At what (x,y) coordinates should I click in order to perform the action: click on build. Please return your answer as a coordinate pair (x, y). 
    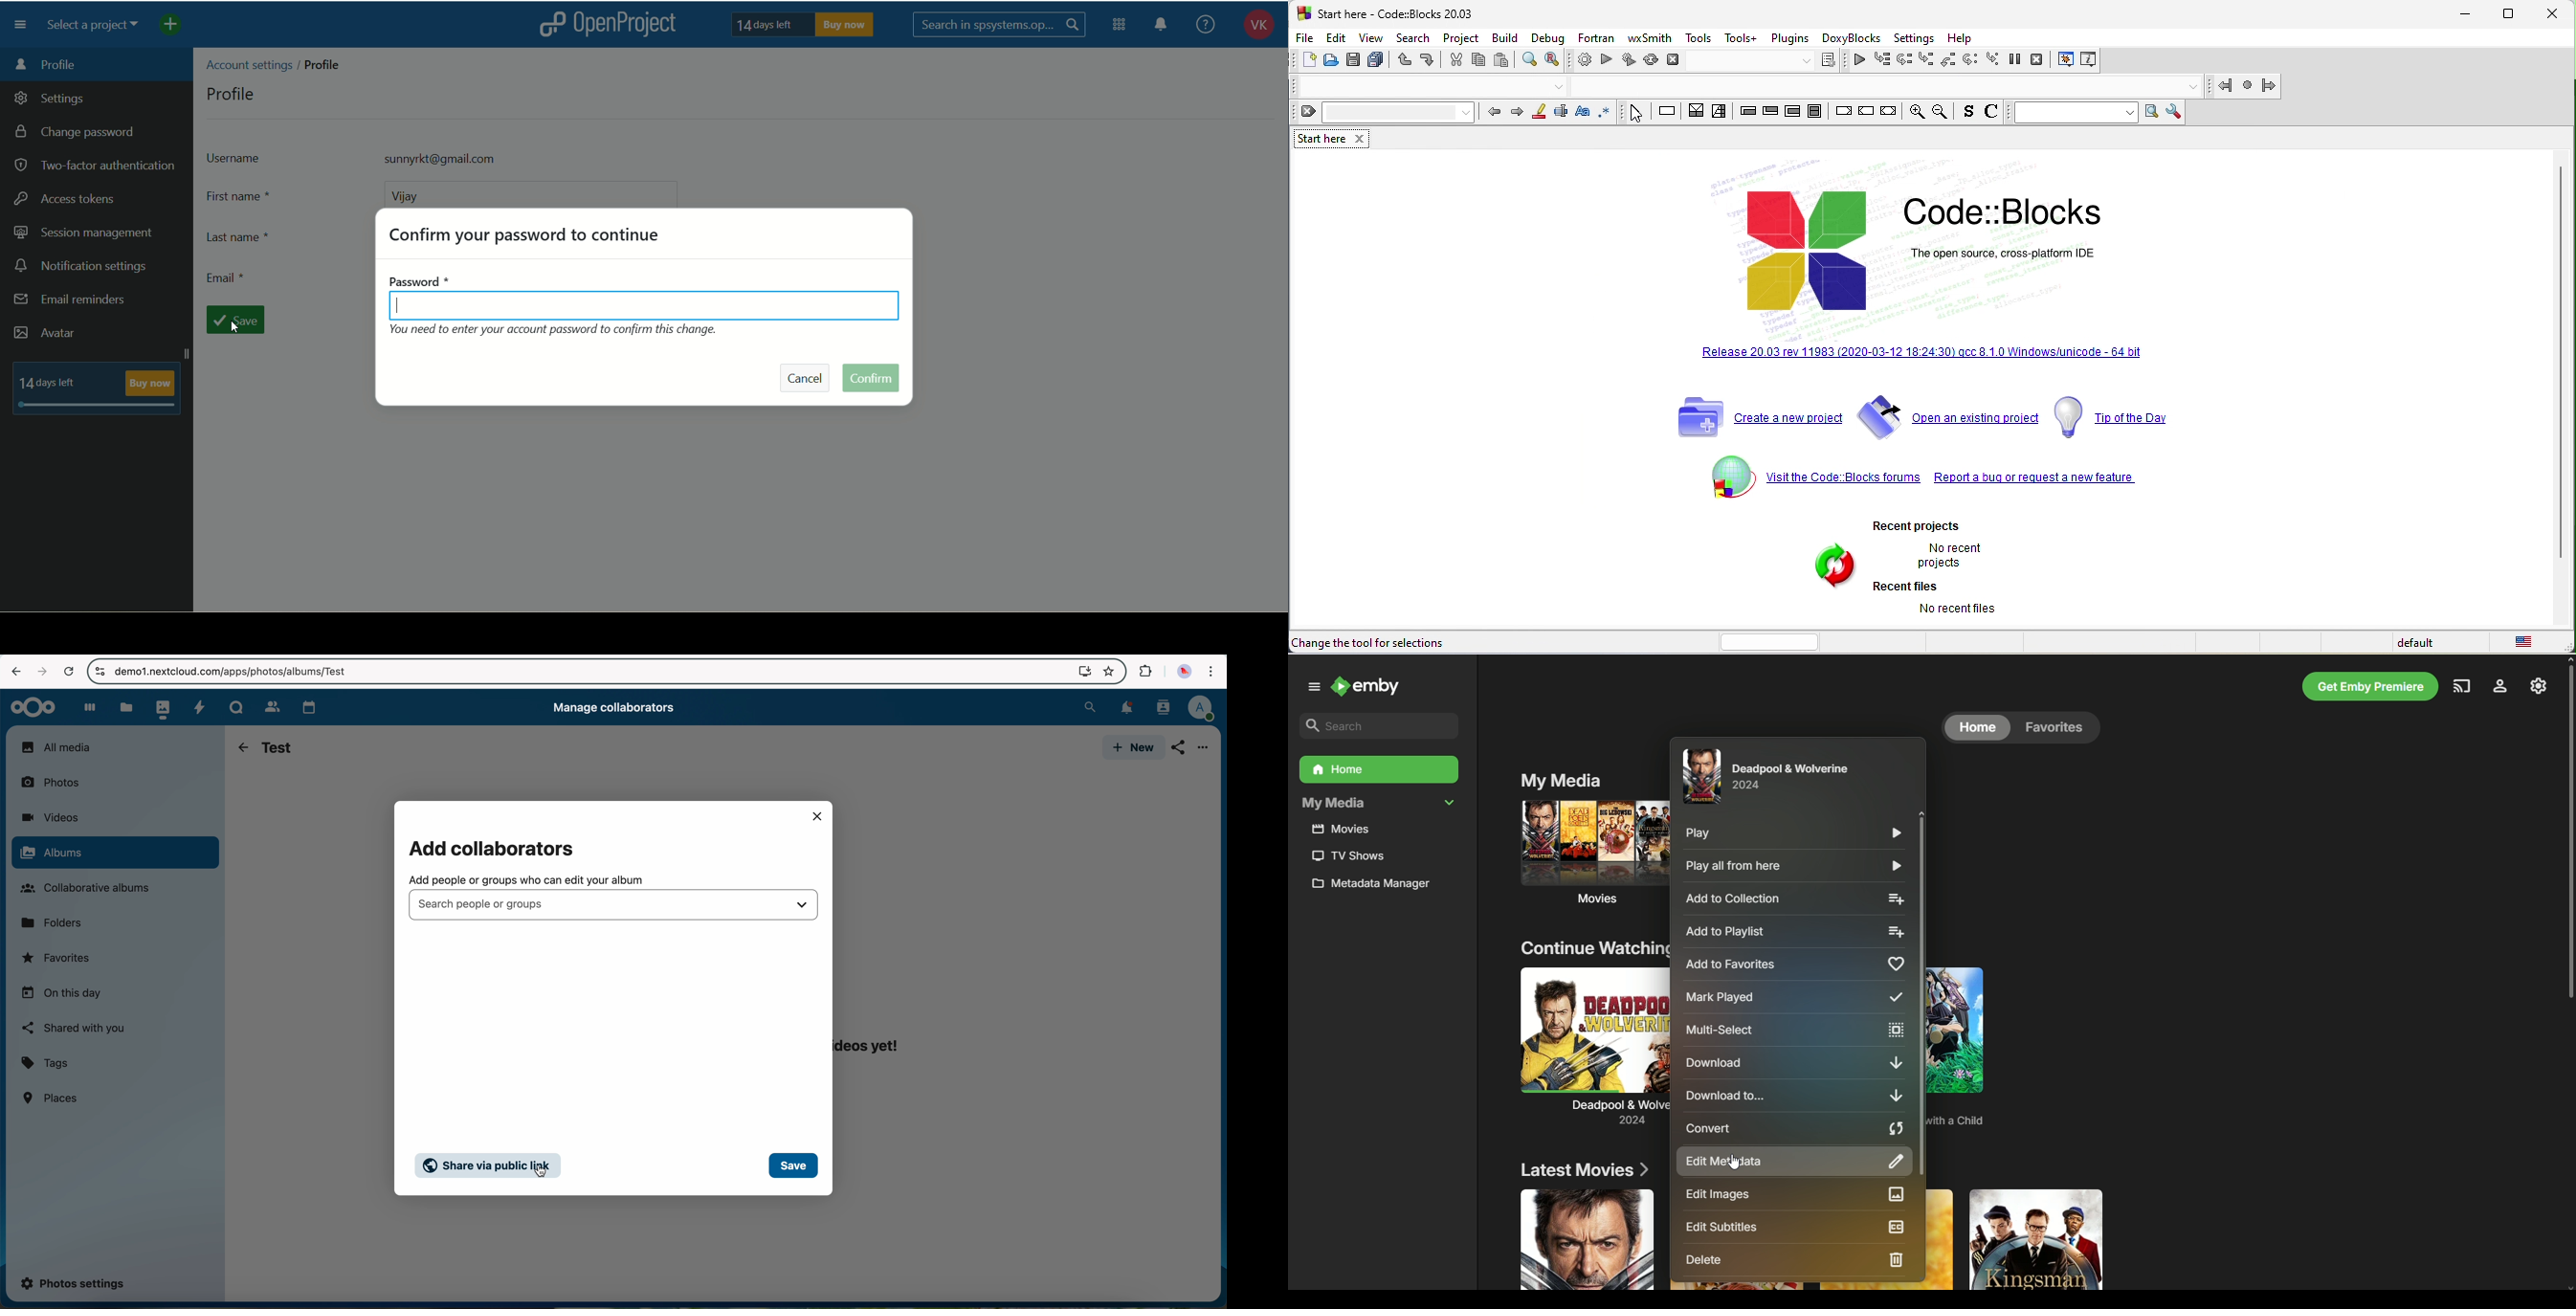
    Looking at the image, I should click on (1585, 61).